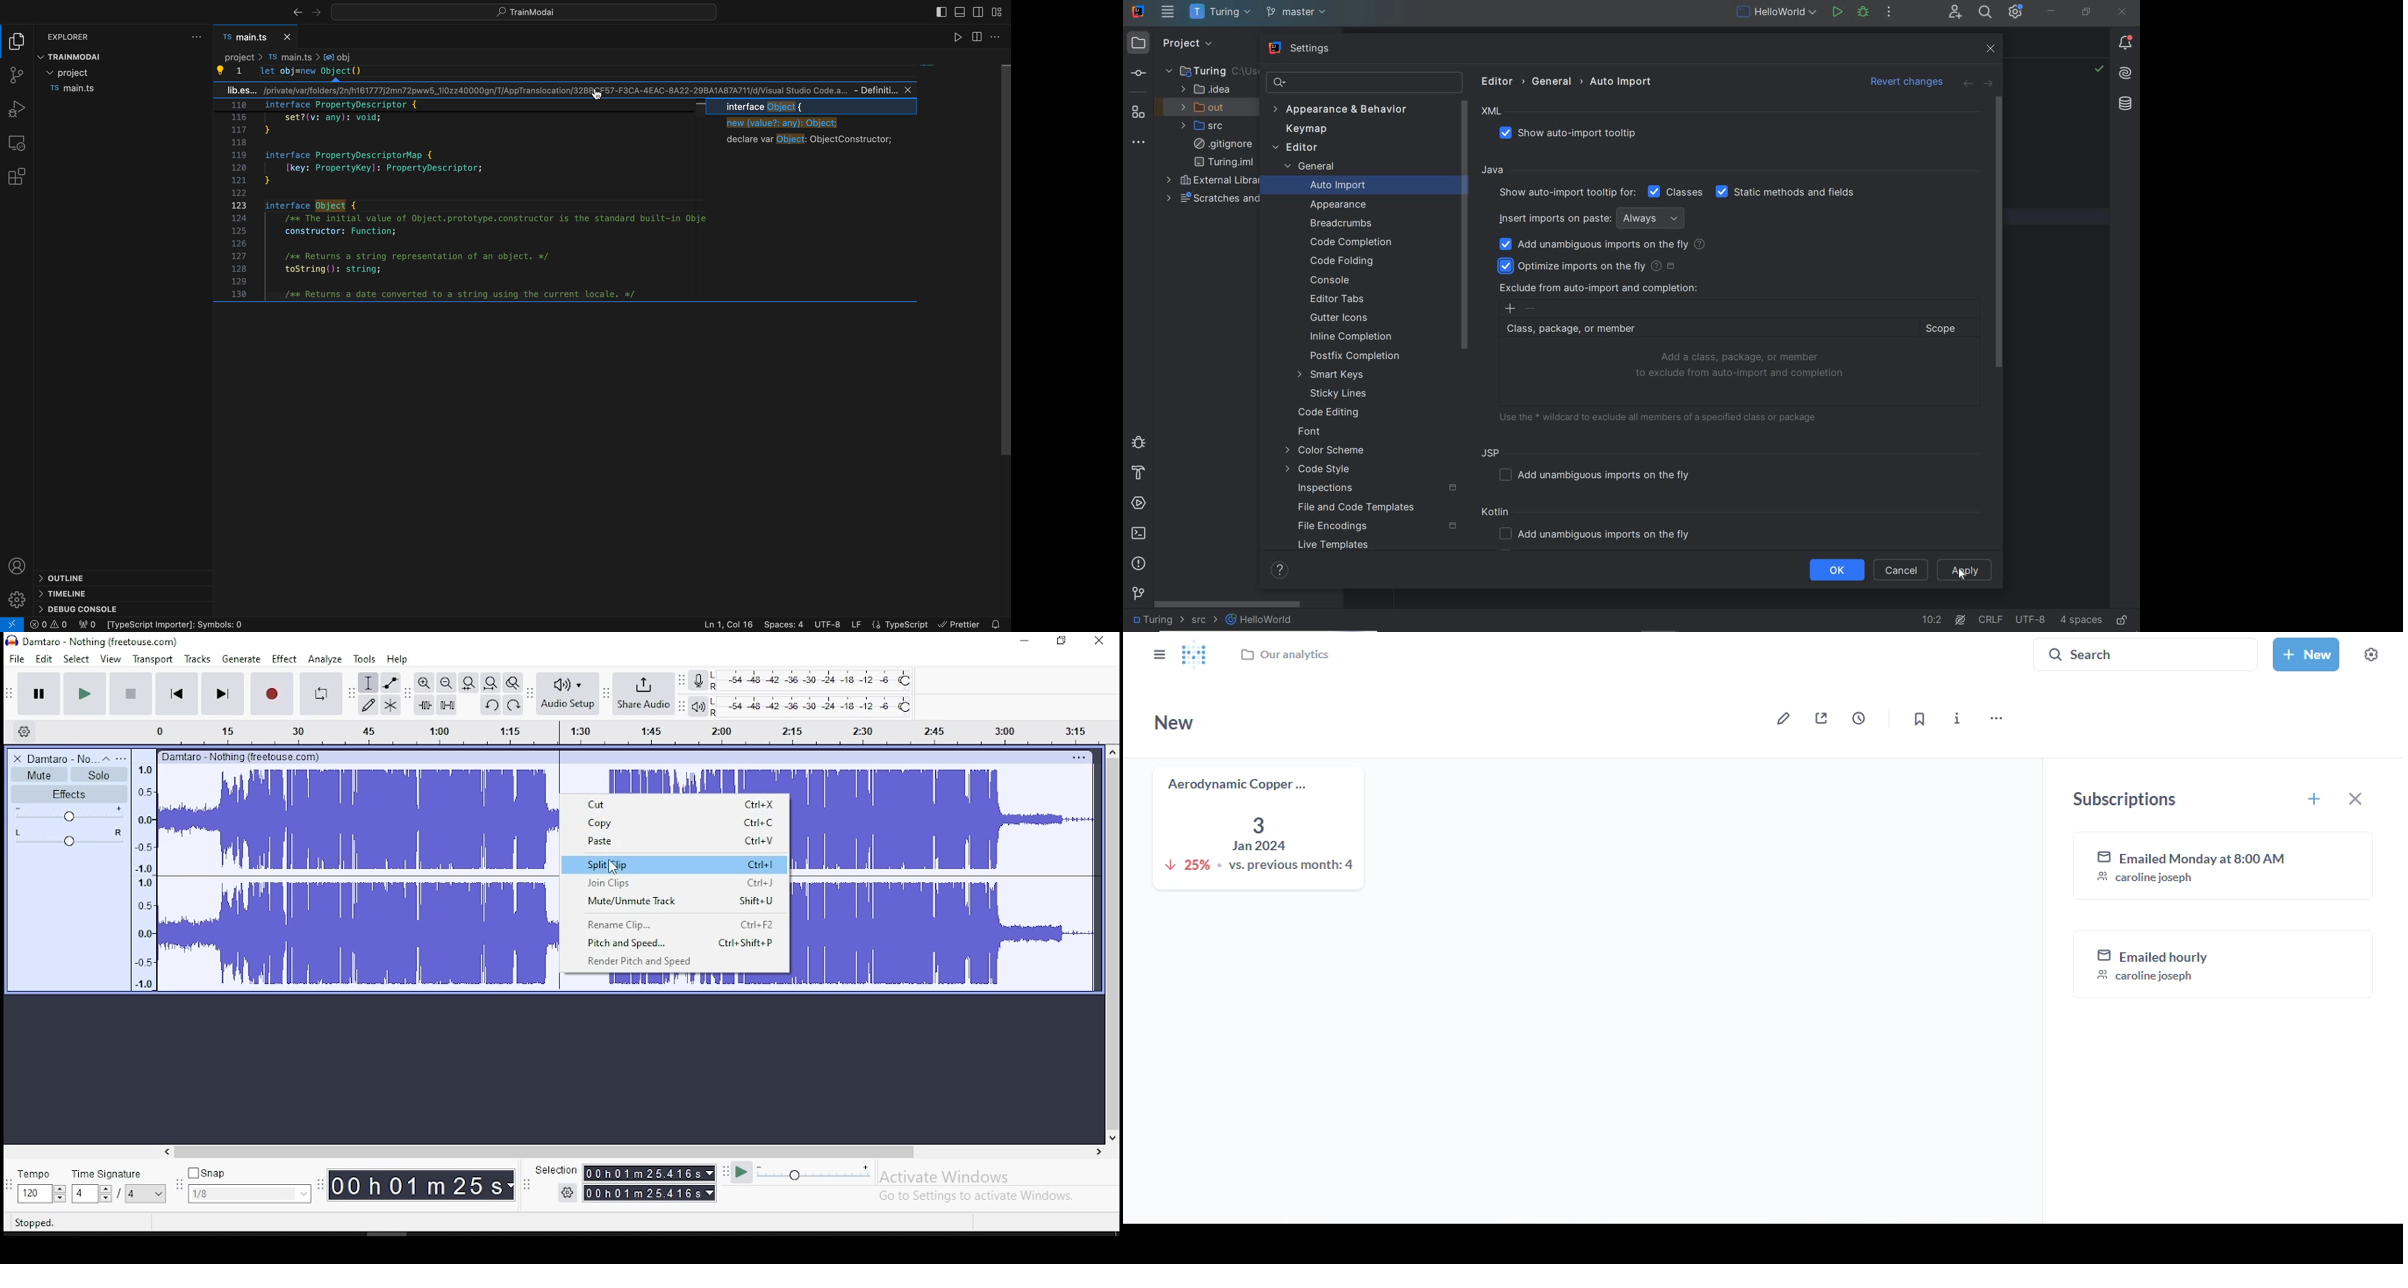 This screenshot has width=2408, height=1288. What do you see at coordinates (682, 923) in the screenshot?
I see `Rename clip ctrl+f2` at bounding box center [682, 923].